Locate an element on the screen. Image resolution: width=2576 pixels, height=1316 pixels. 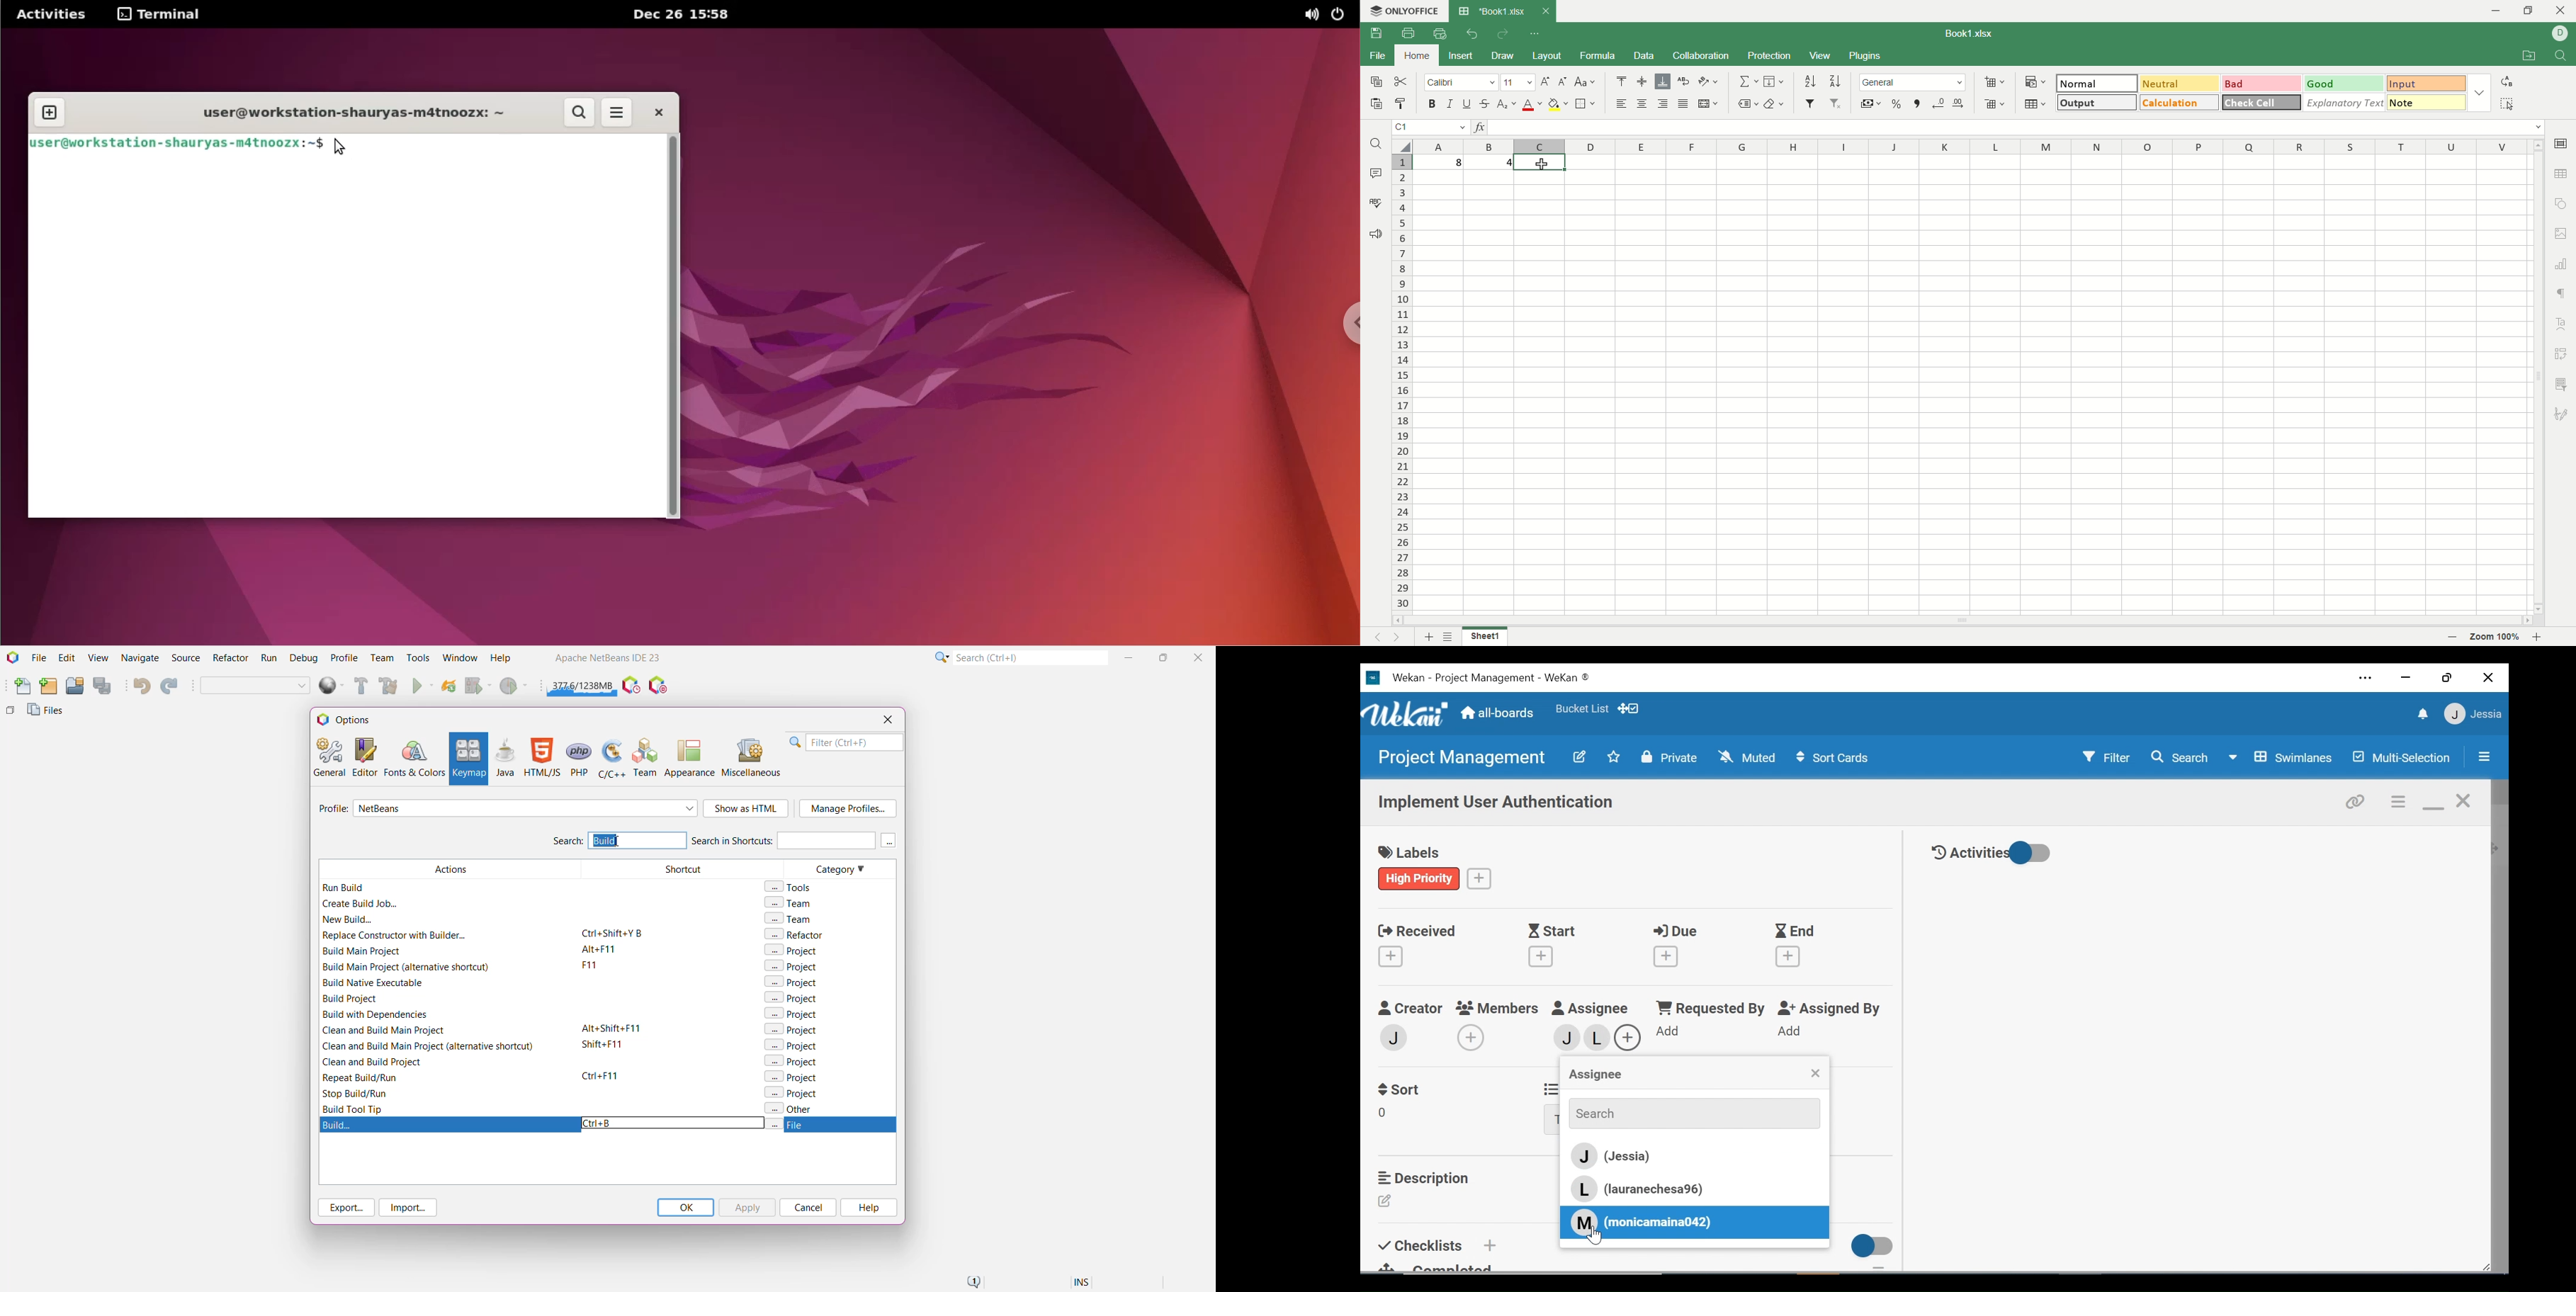
List Dropdown menu is located at coordinates (1552, 1120).